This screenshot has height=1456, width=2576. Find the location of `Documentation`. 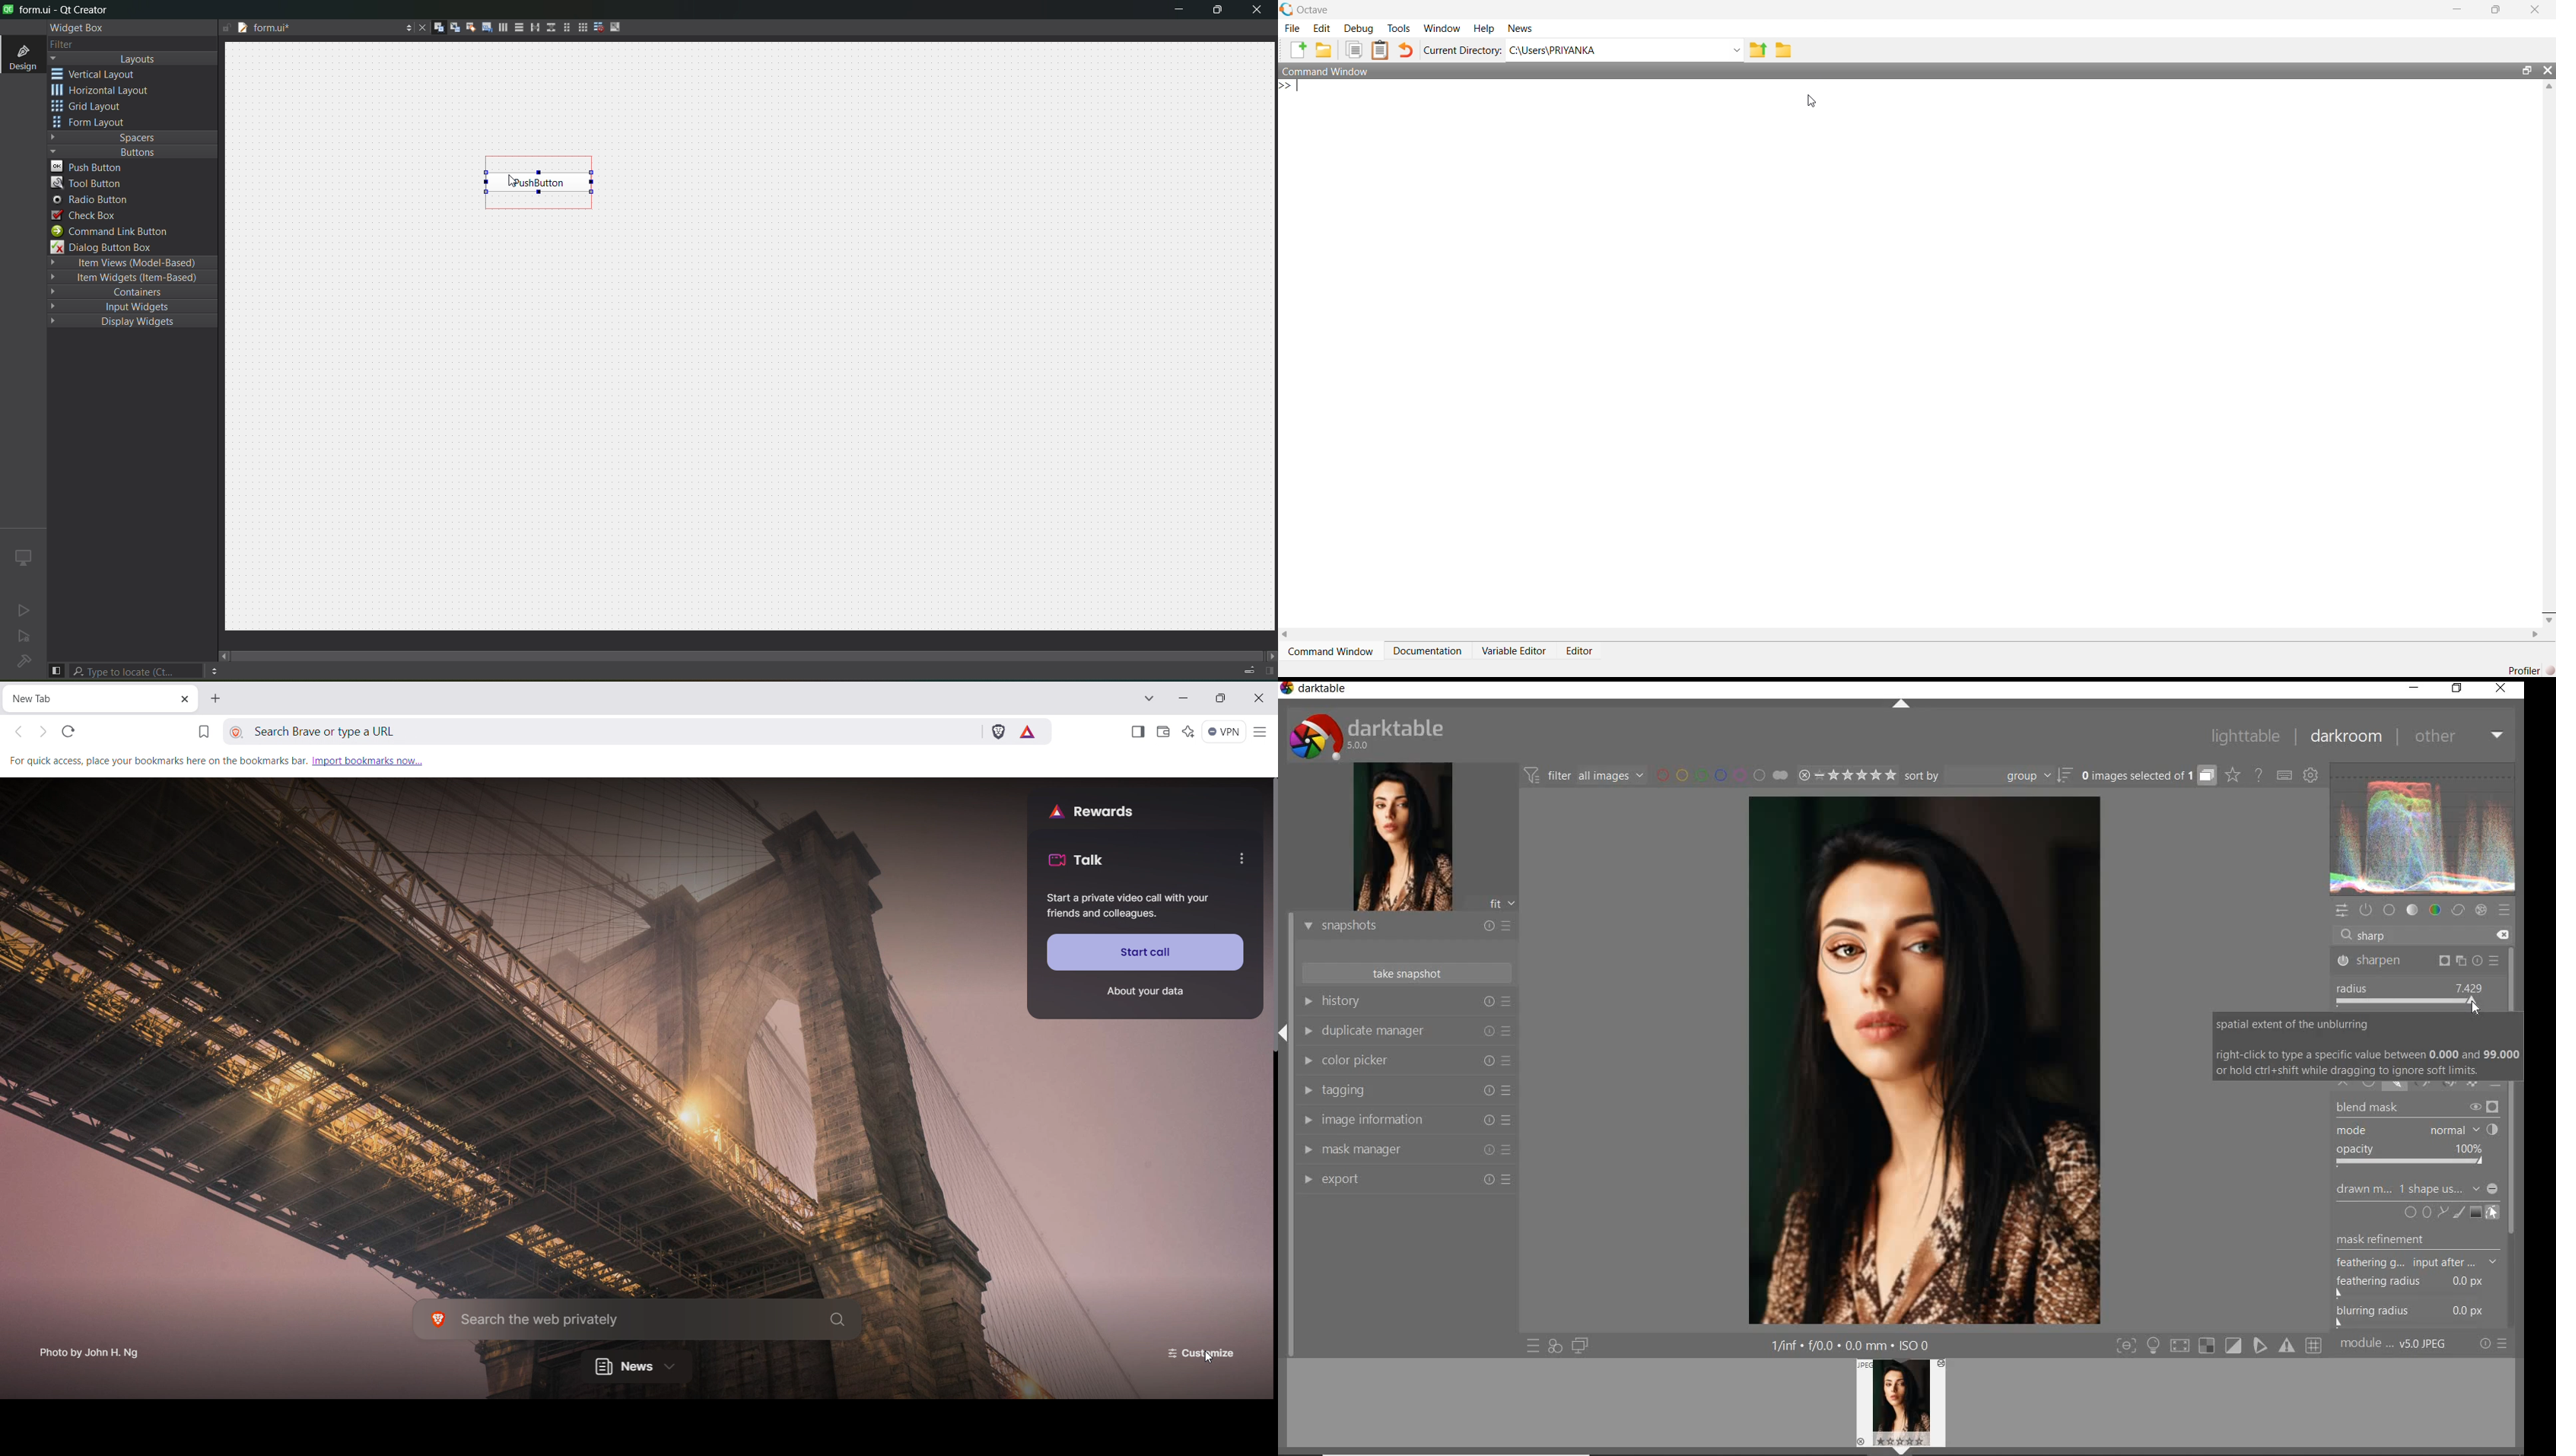

Documentation is located at coordinates (1427, 652).